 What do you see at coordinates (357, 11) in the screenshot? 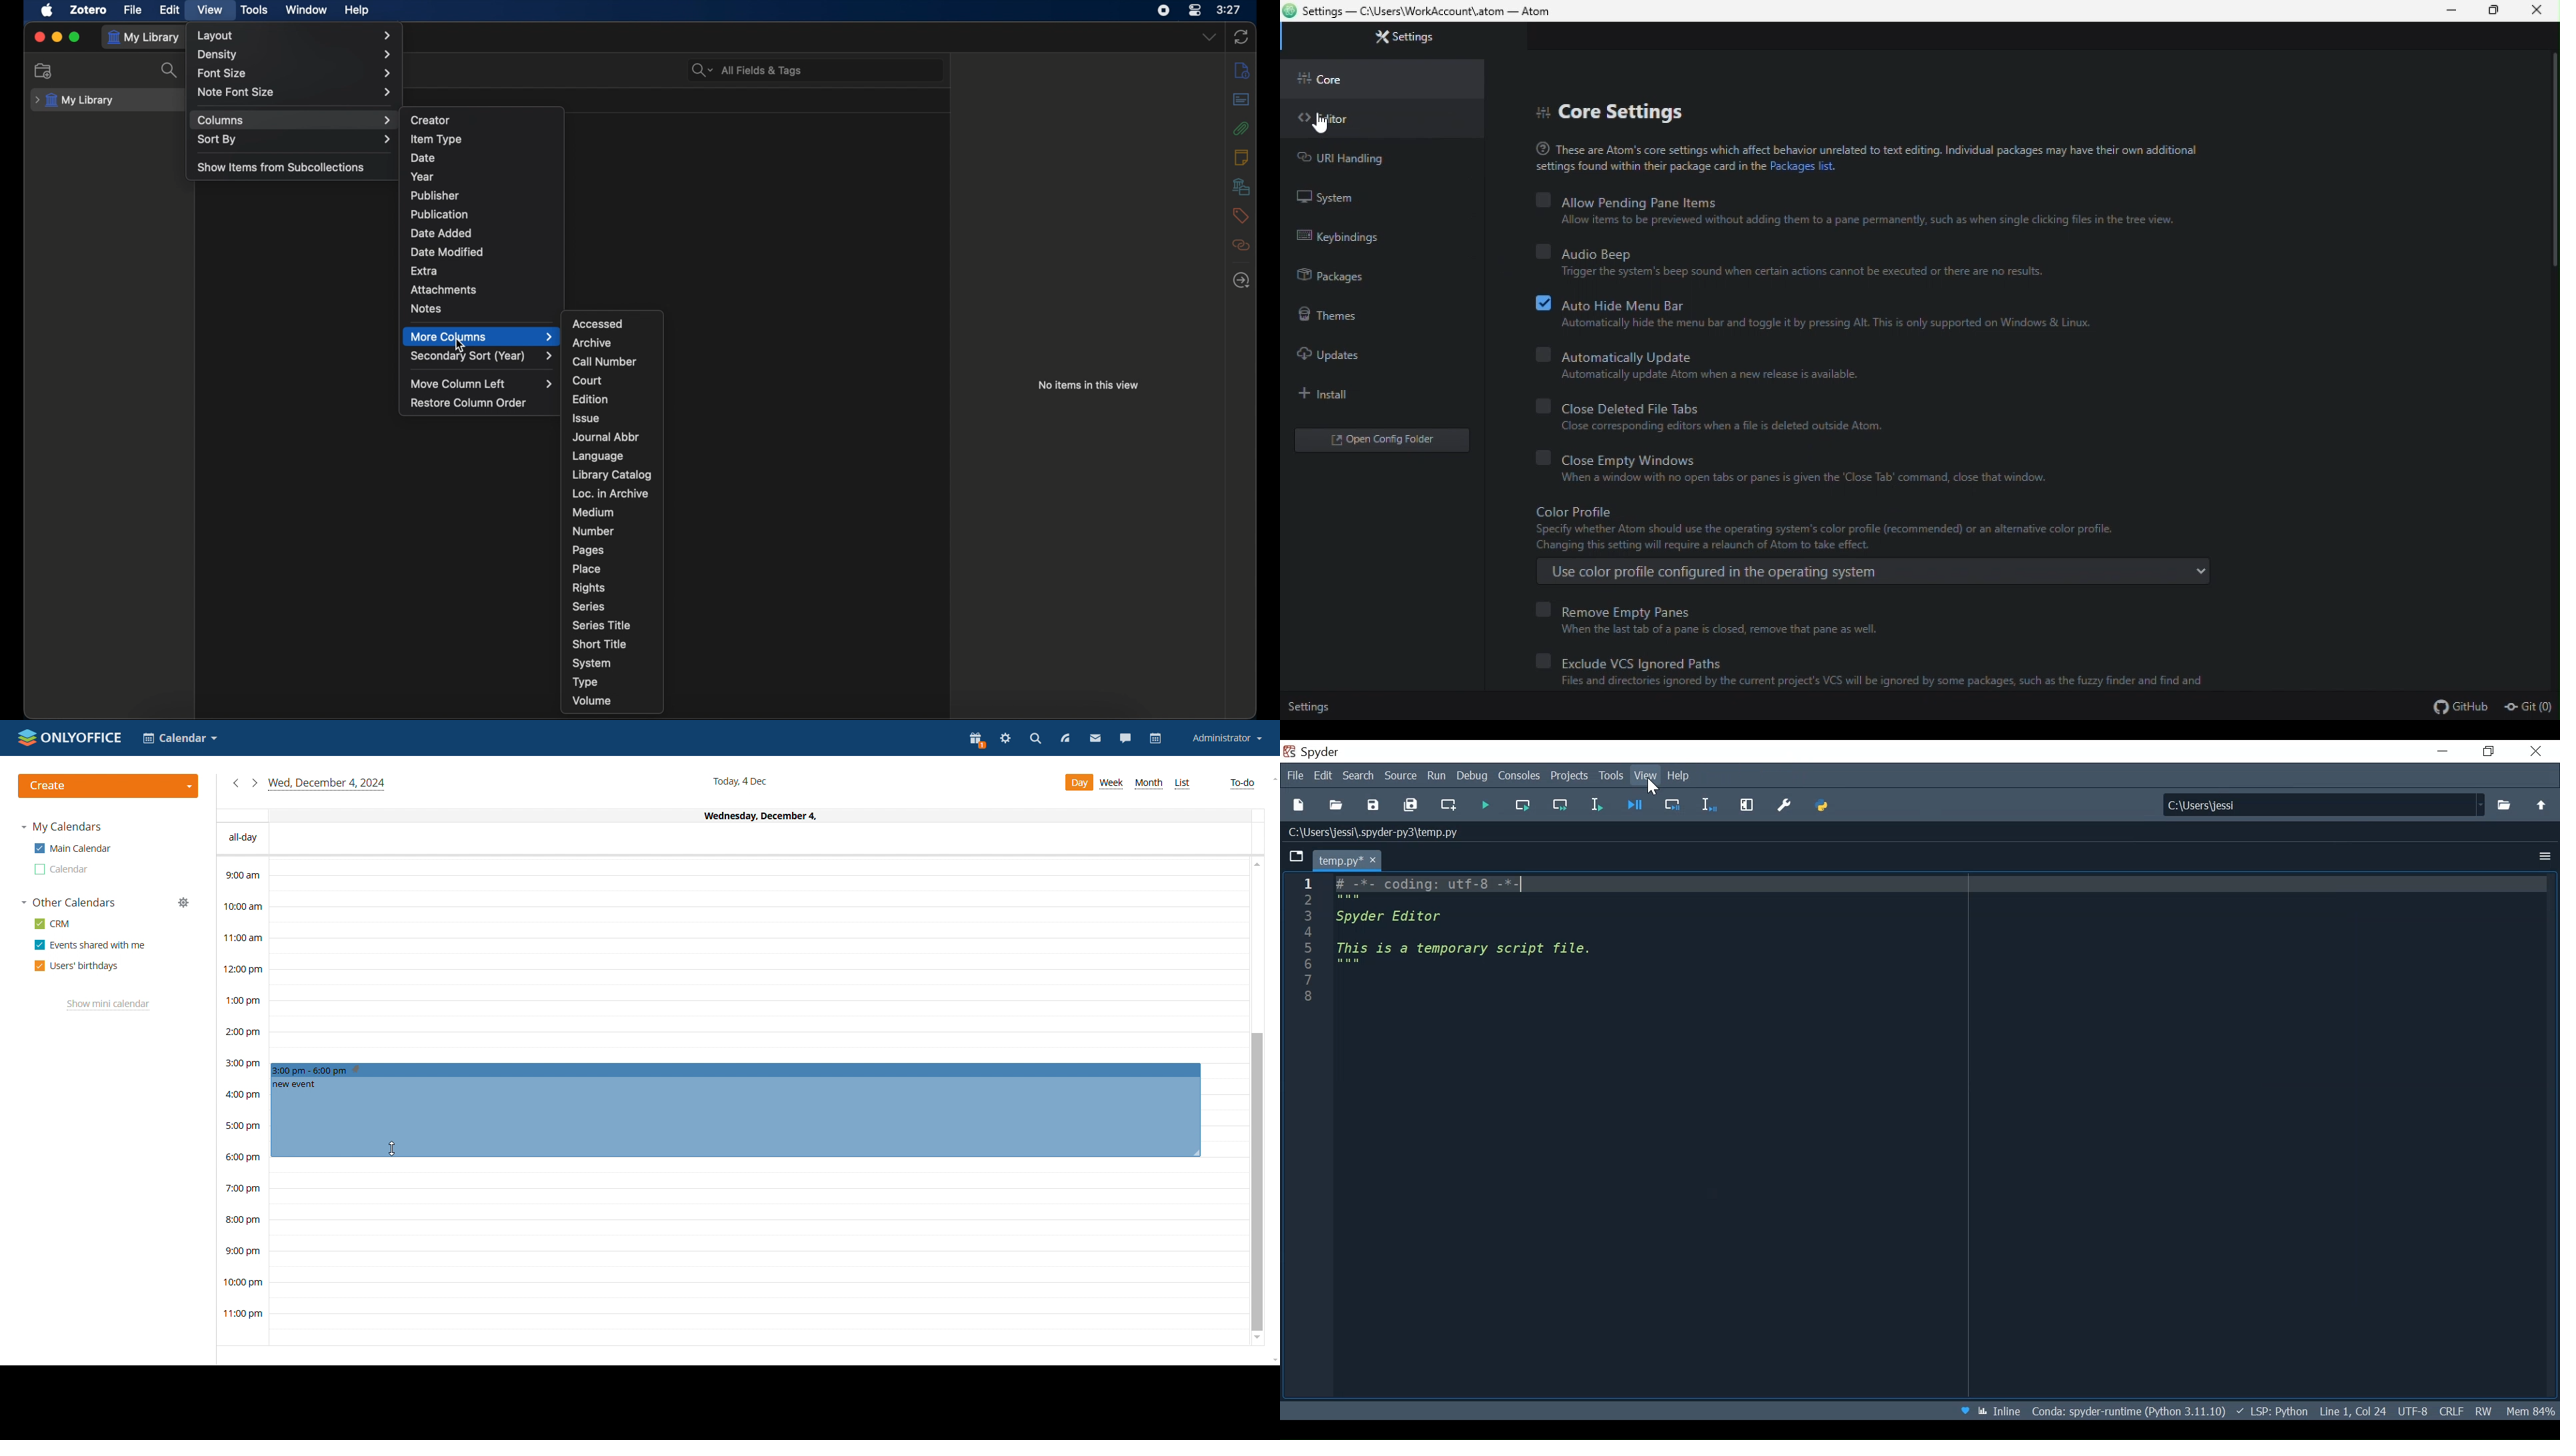
I see `help` at bounding box center [357, 11].